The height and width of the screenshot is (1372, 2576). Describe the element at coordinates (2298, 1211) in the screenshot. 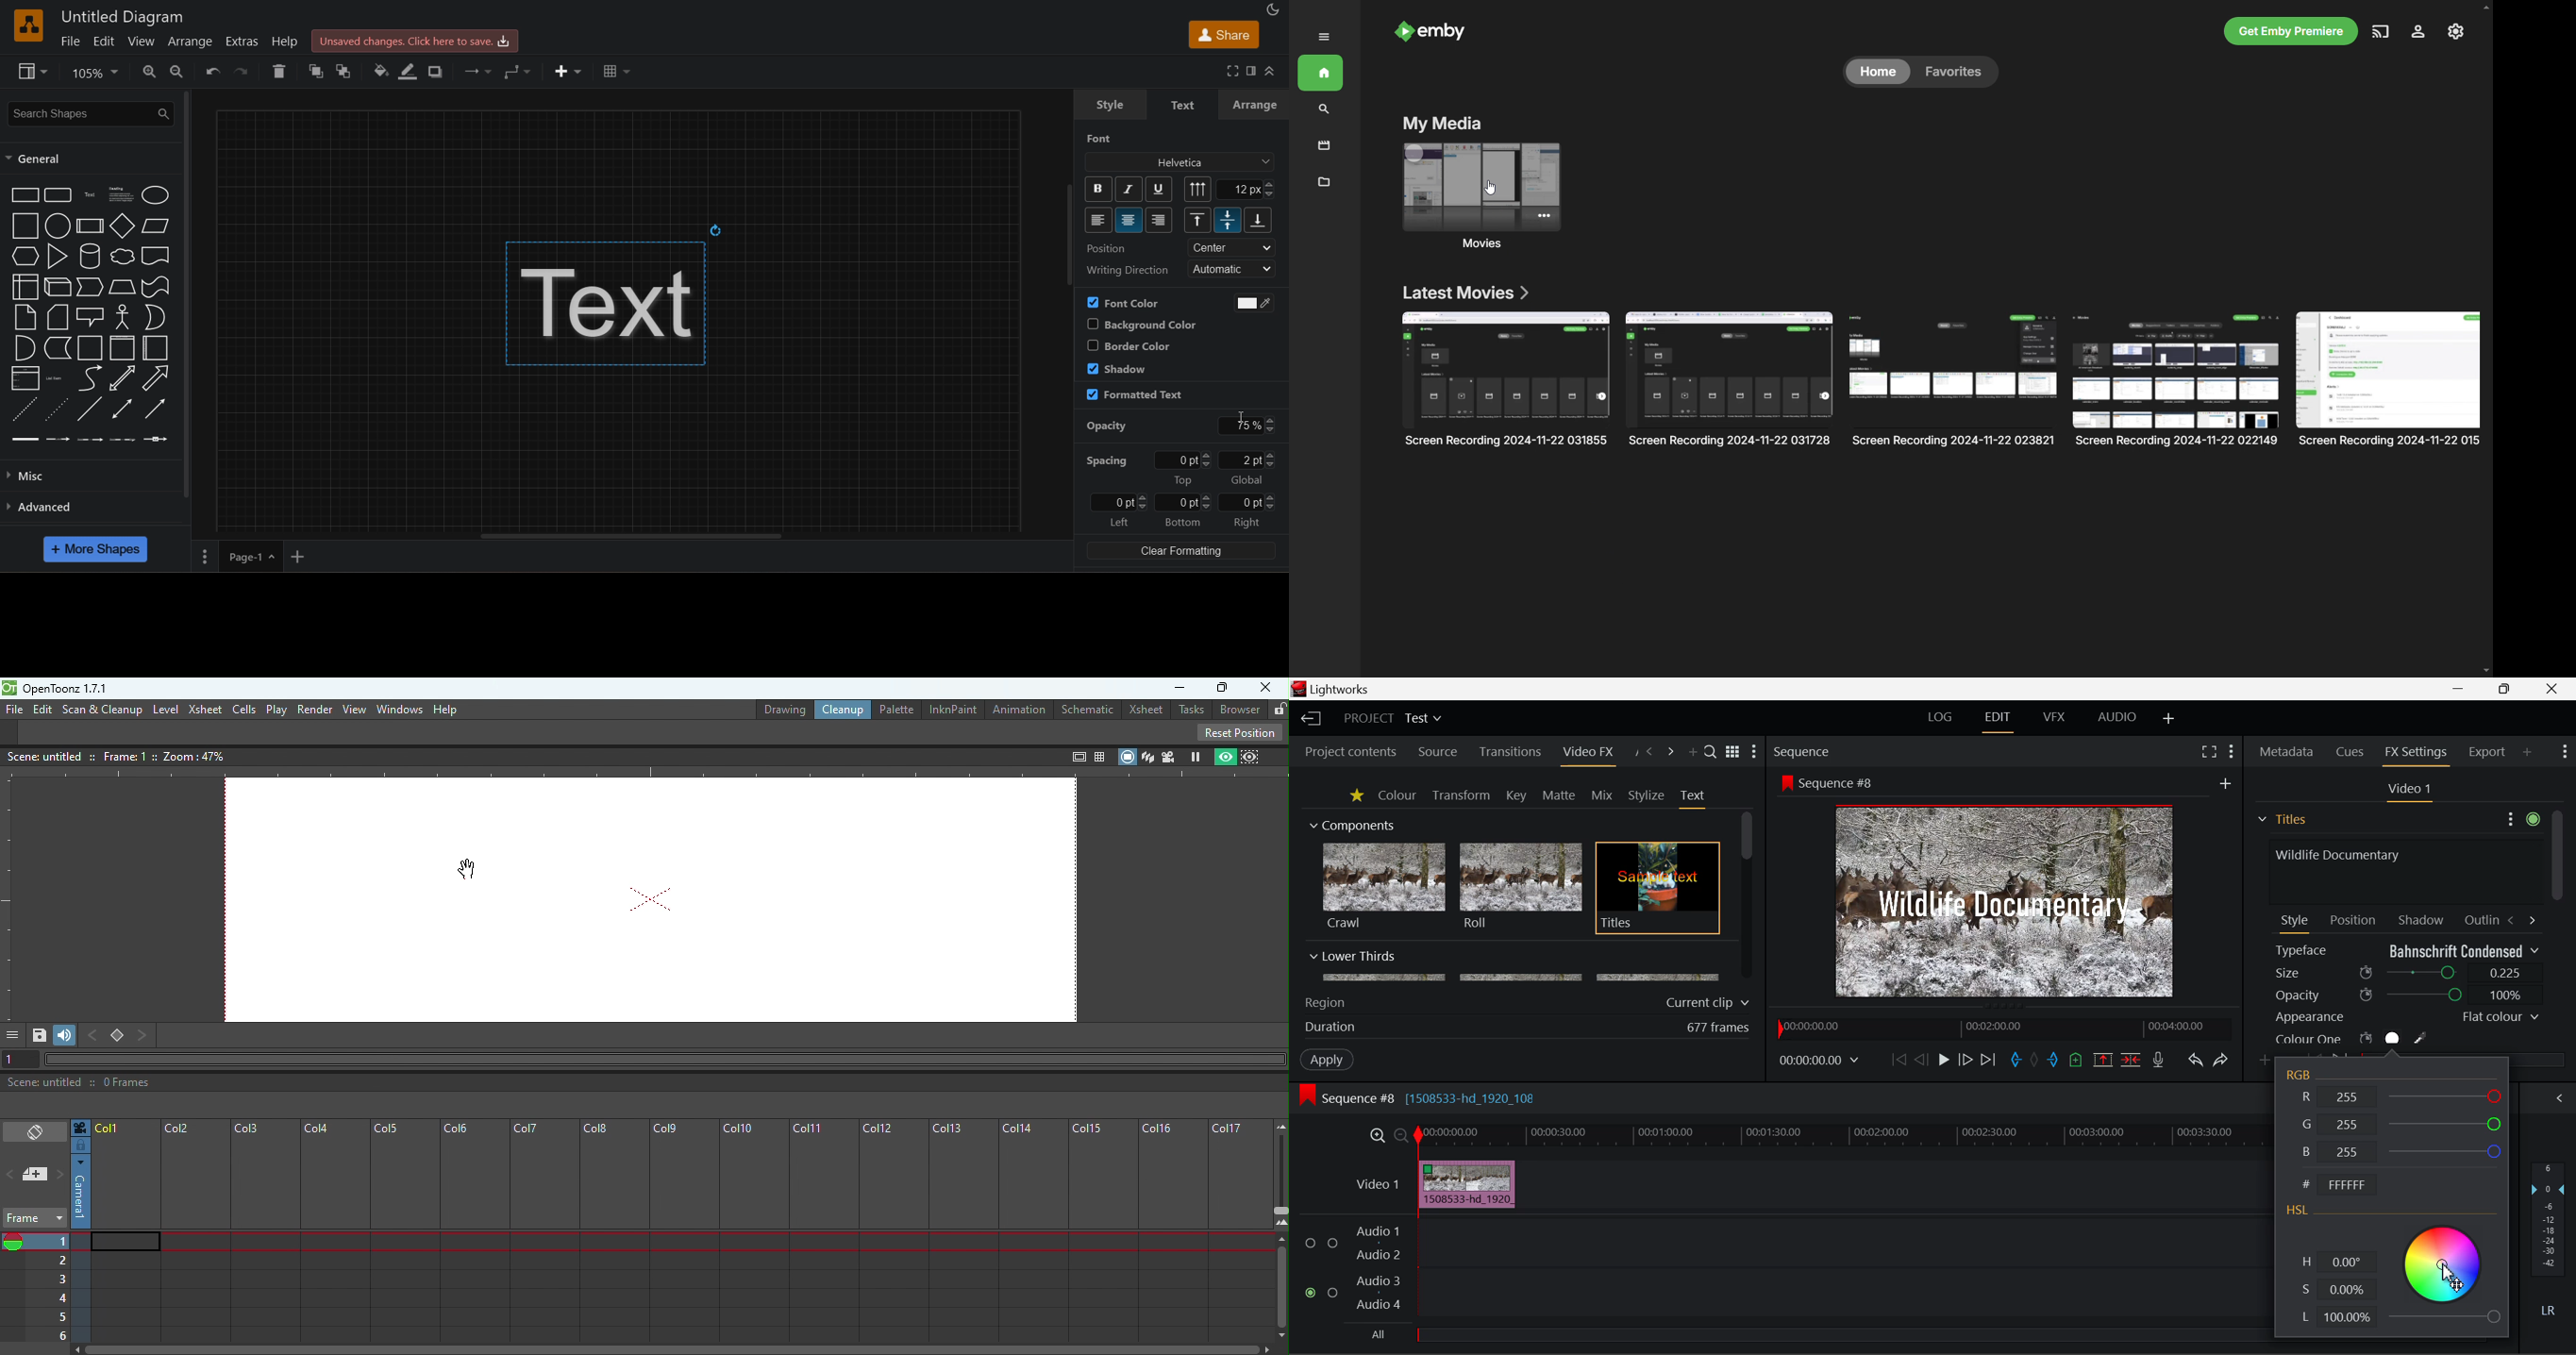

I see `HSL` at that location.